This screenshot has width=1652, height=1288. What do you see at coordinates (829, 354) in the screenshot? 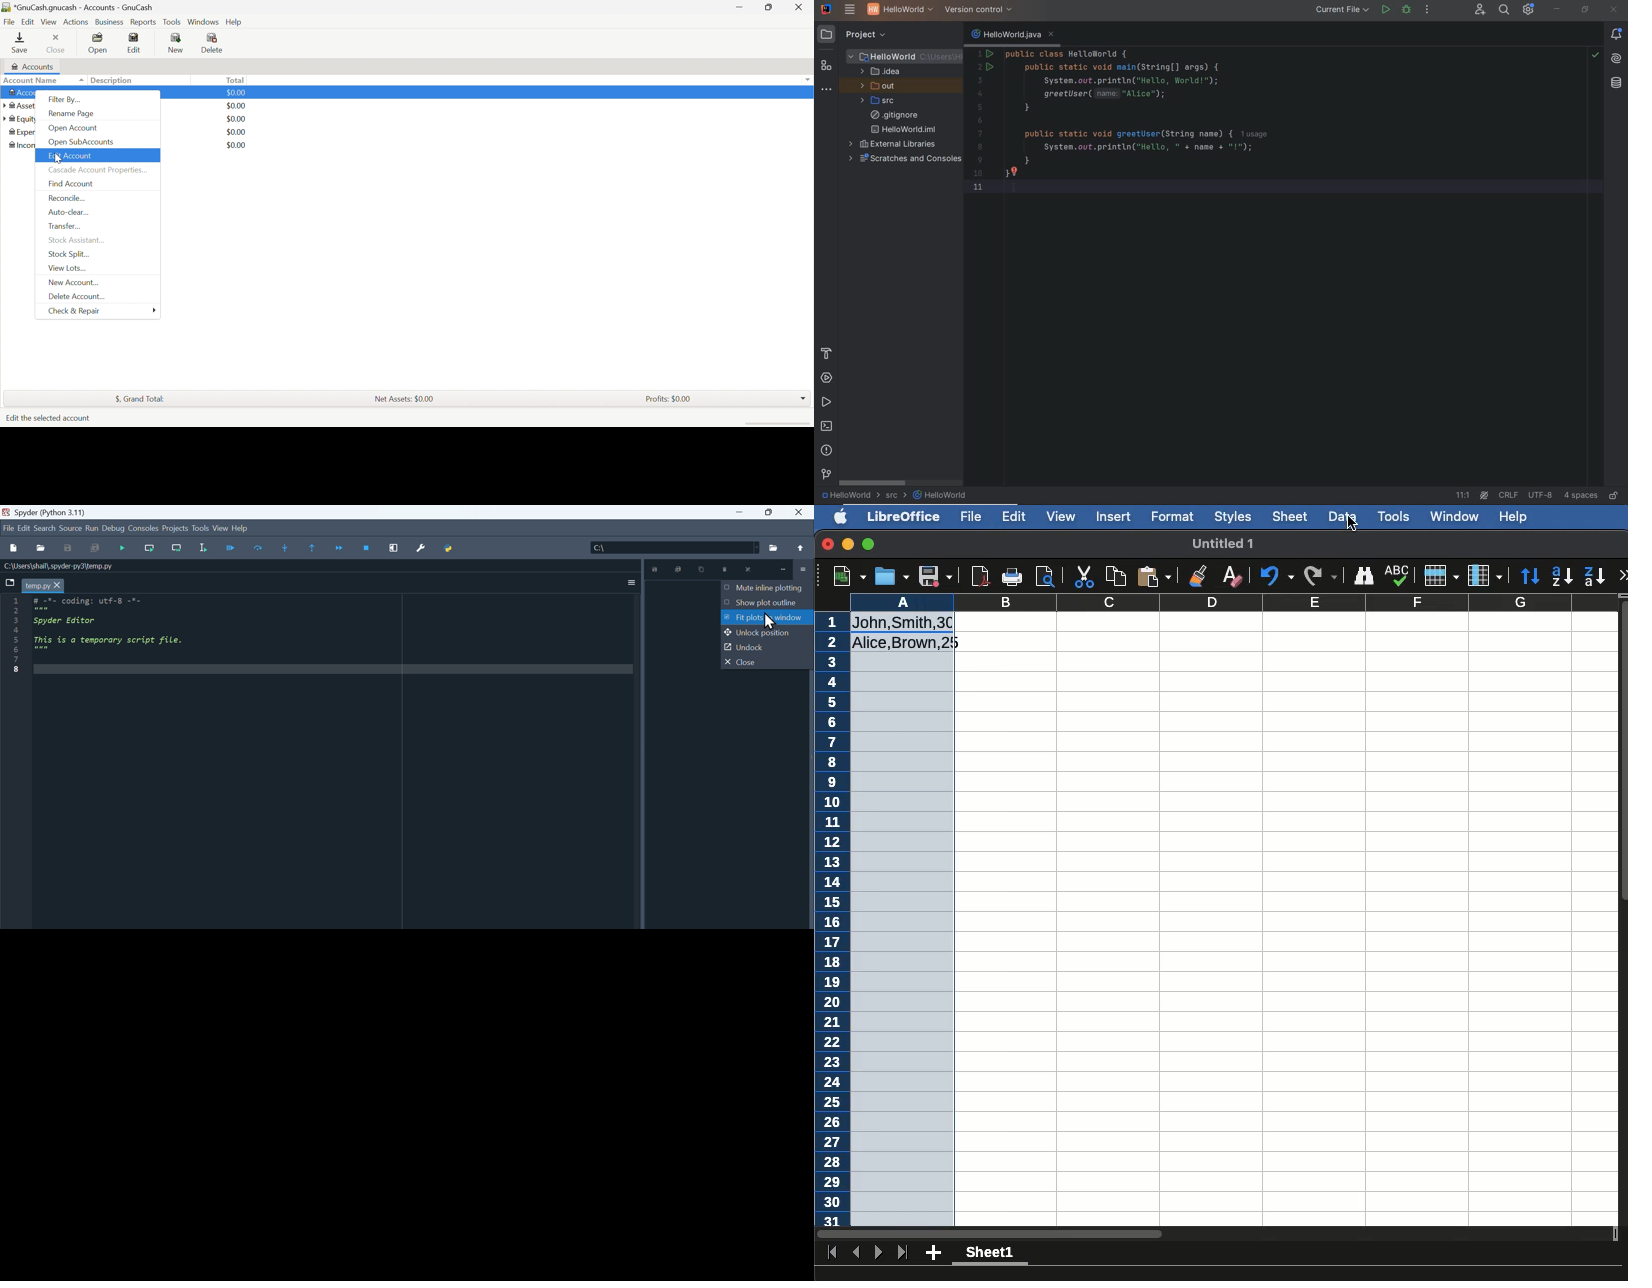
I see `build` at bounding box center [829, 354].